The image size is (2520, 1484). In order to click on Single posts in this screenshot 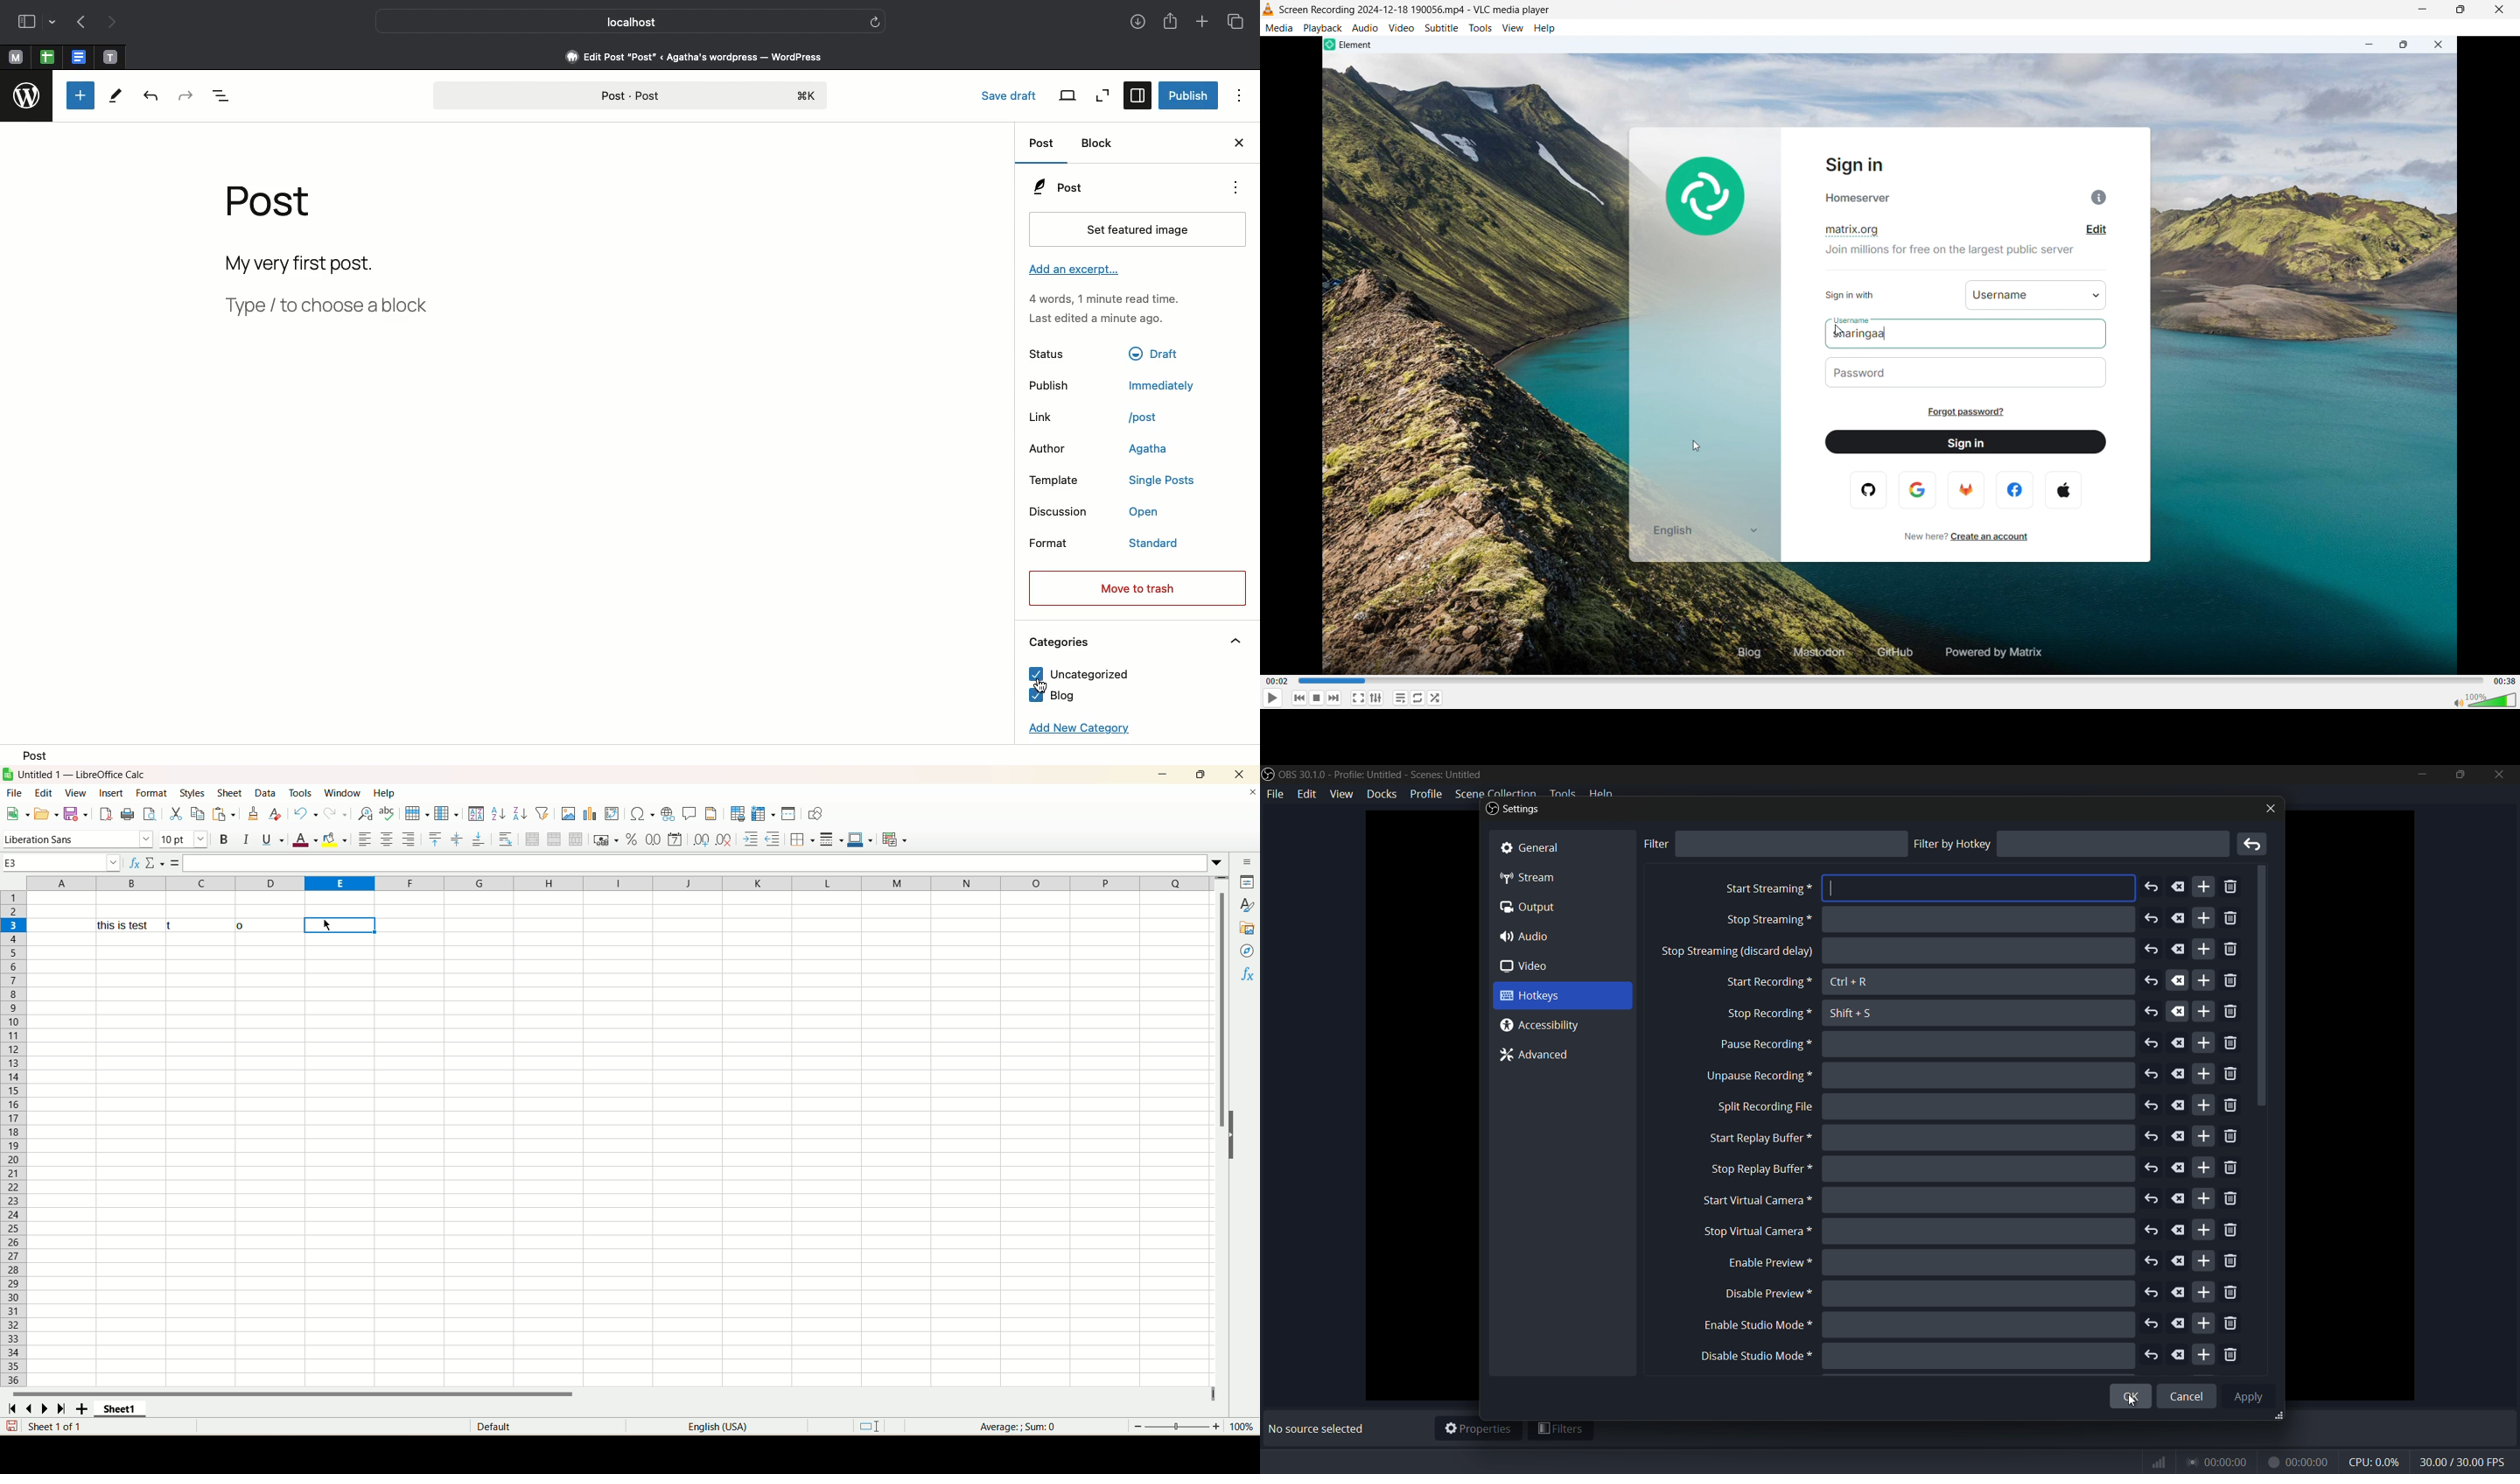, I will do `click(1166, 482)`.